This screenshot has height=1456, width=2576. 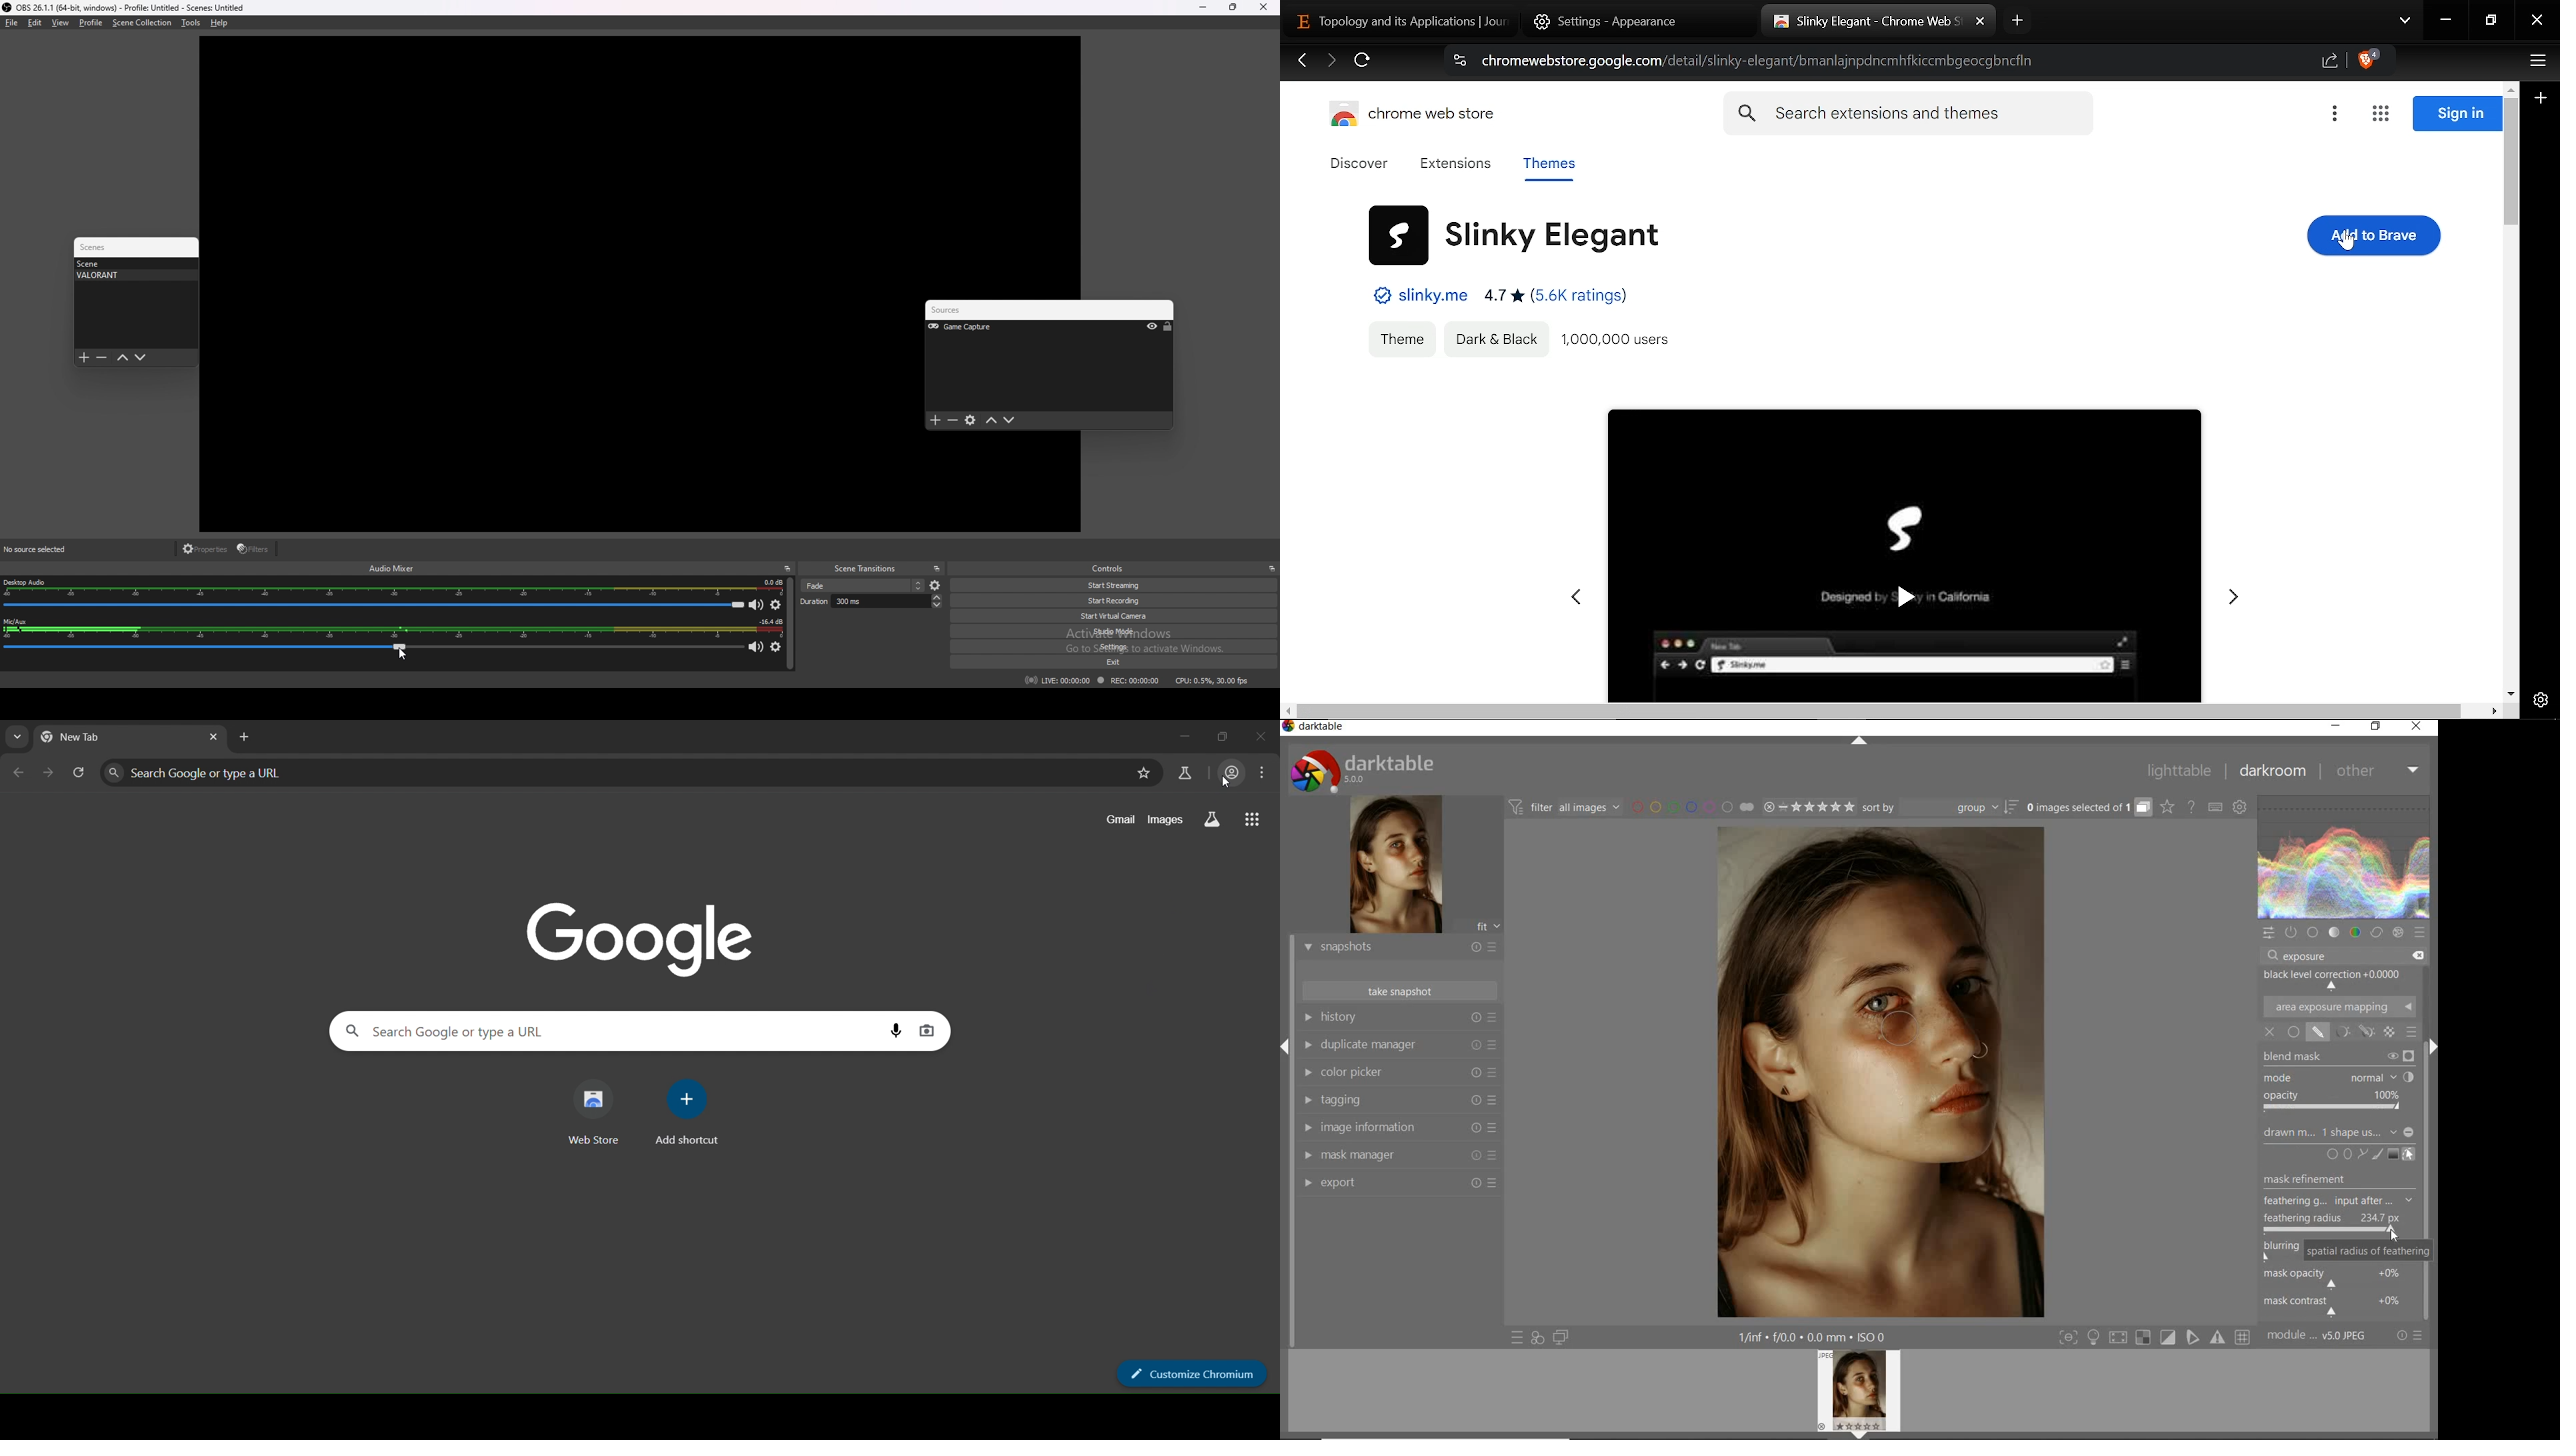 What do you see at coordinates (2271, 772) in the screenshot?
I see `darkroom` at bounding box center [2271, 772].